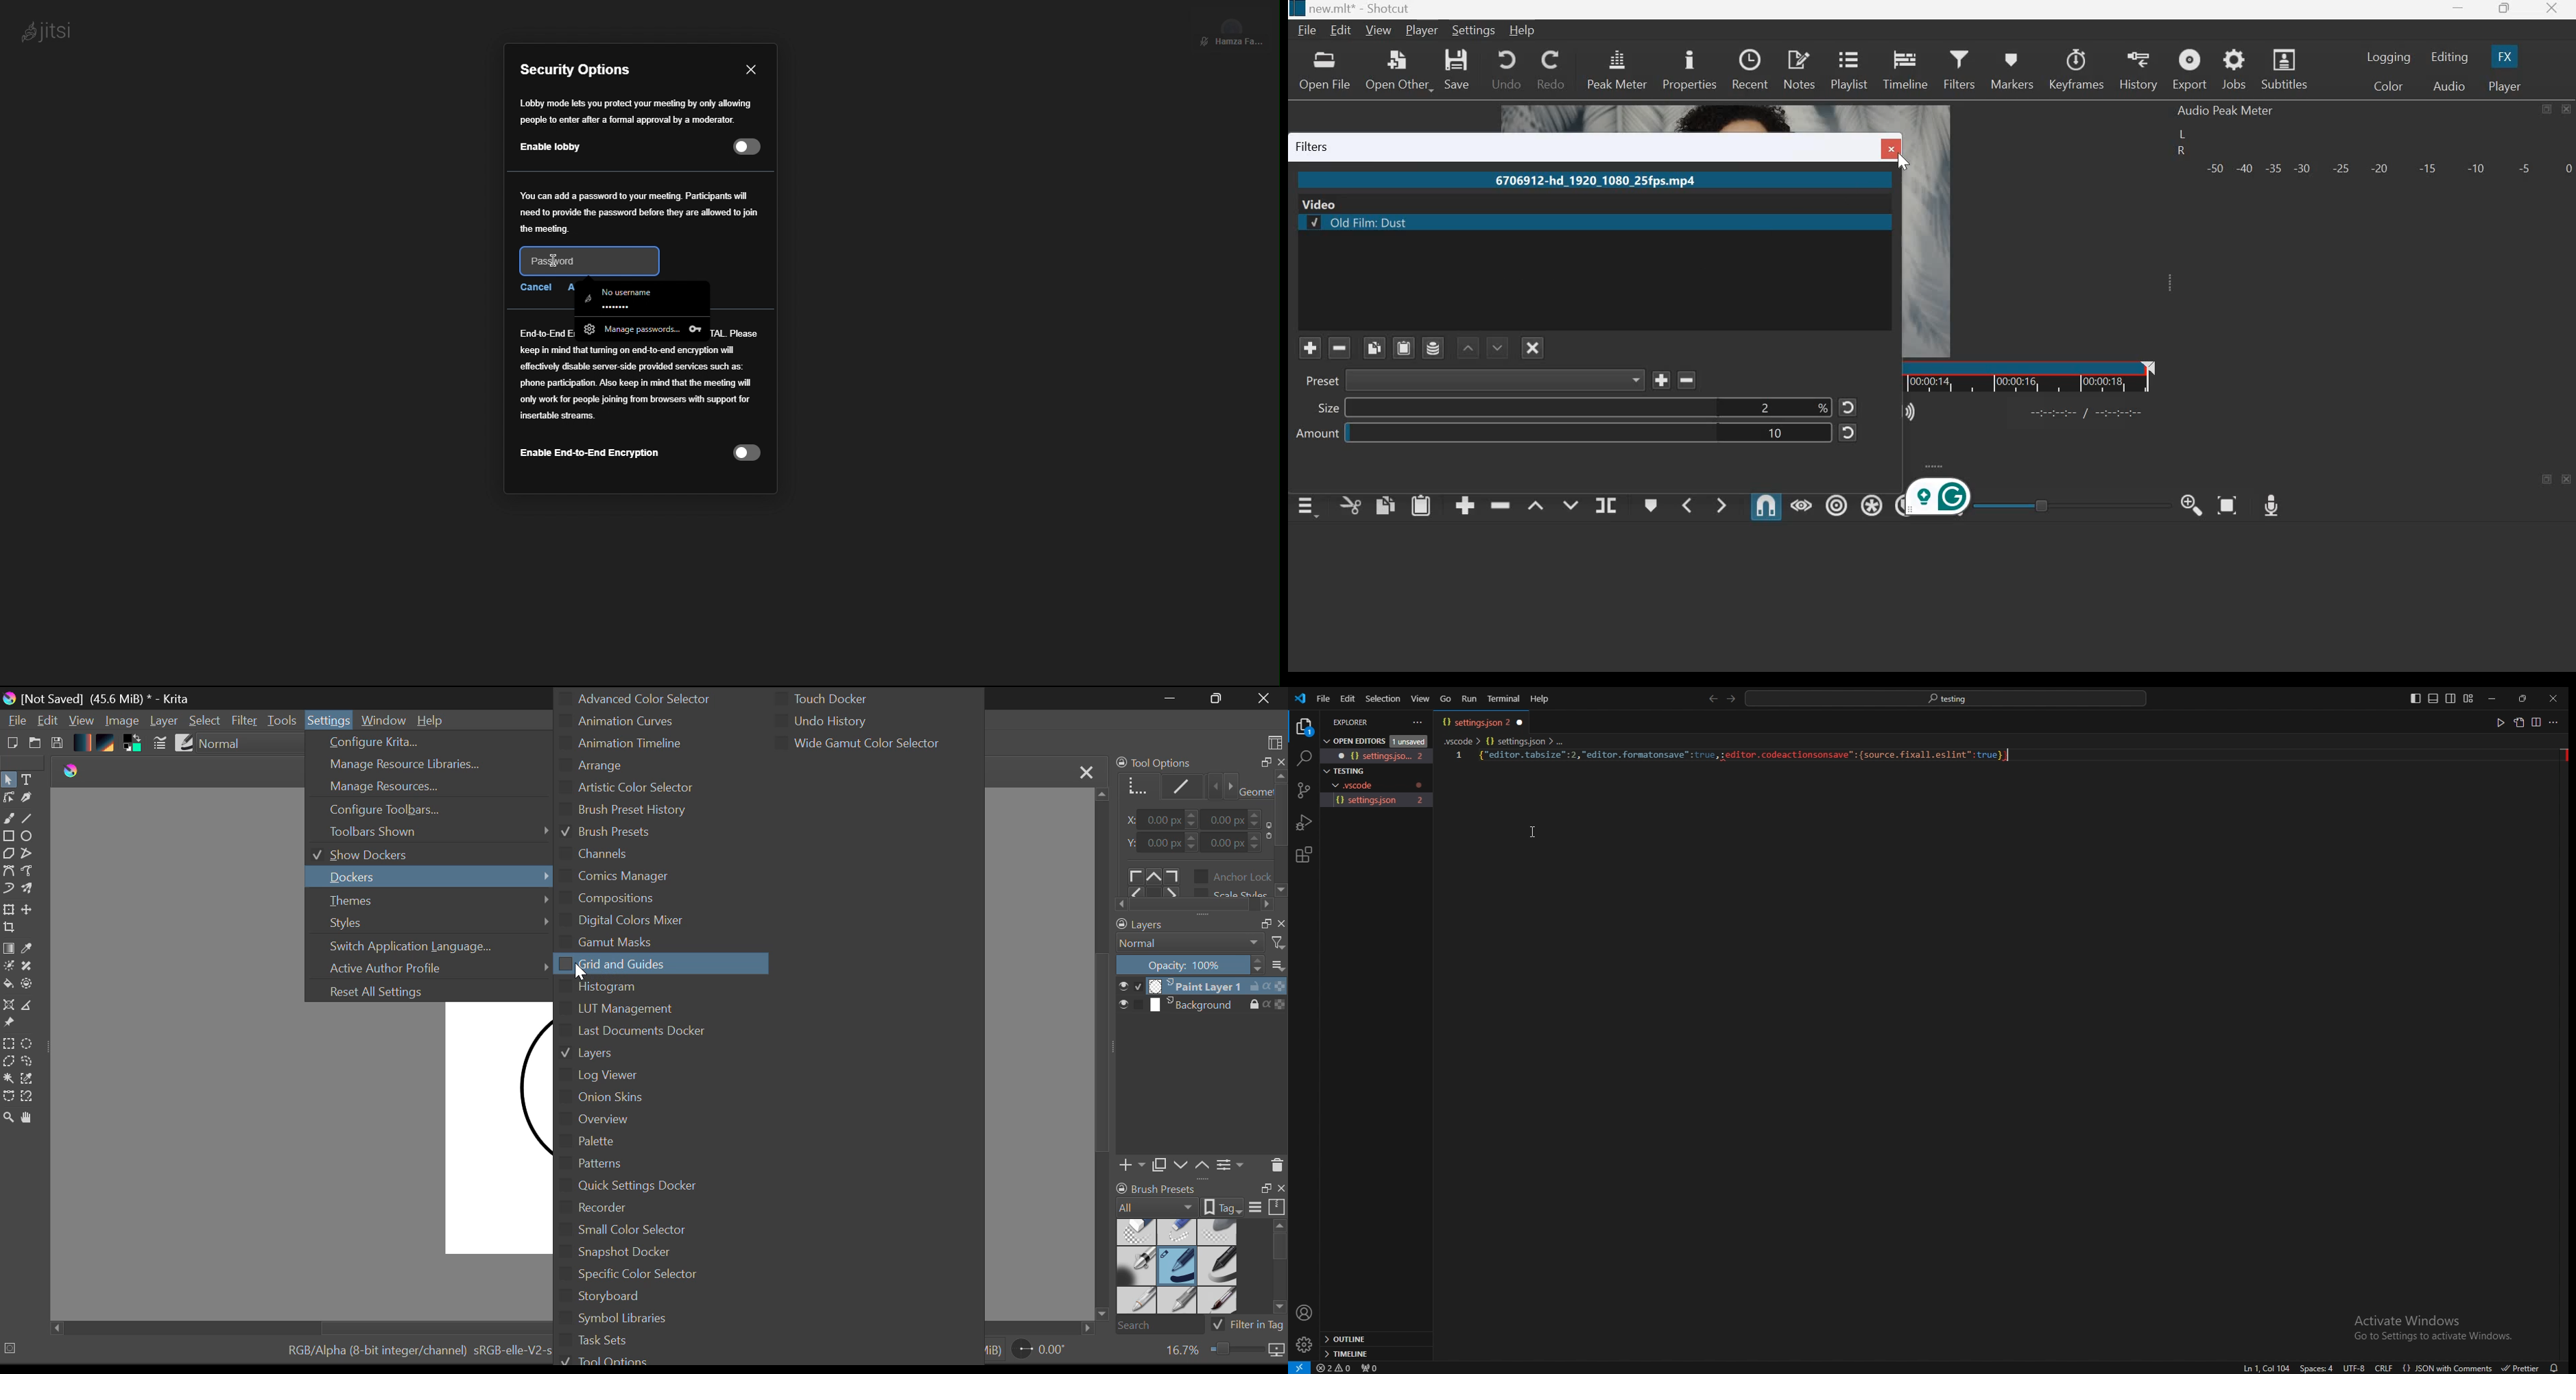 This screenshot has height=1400, width=2576. I want to click on append, so click(1466, 505).